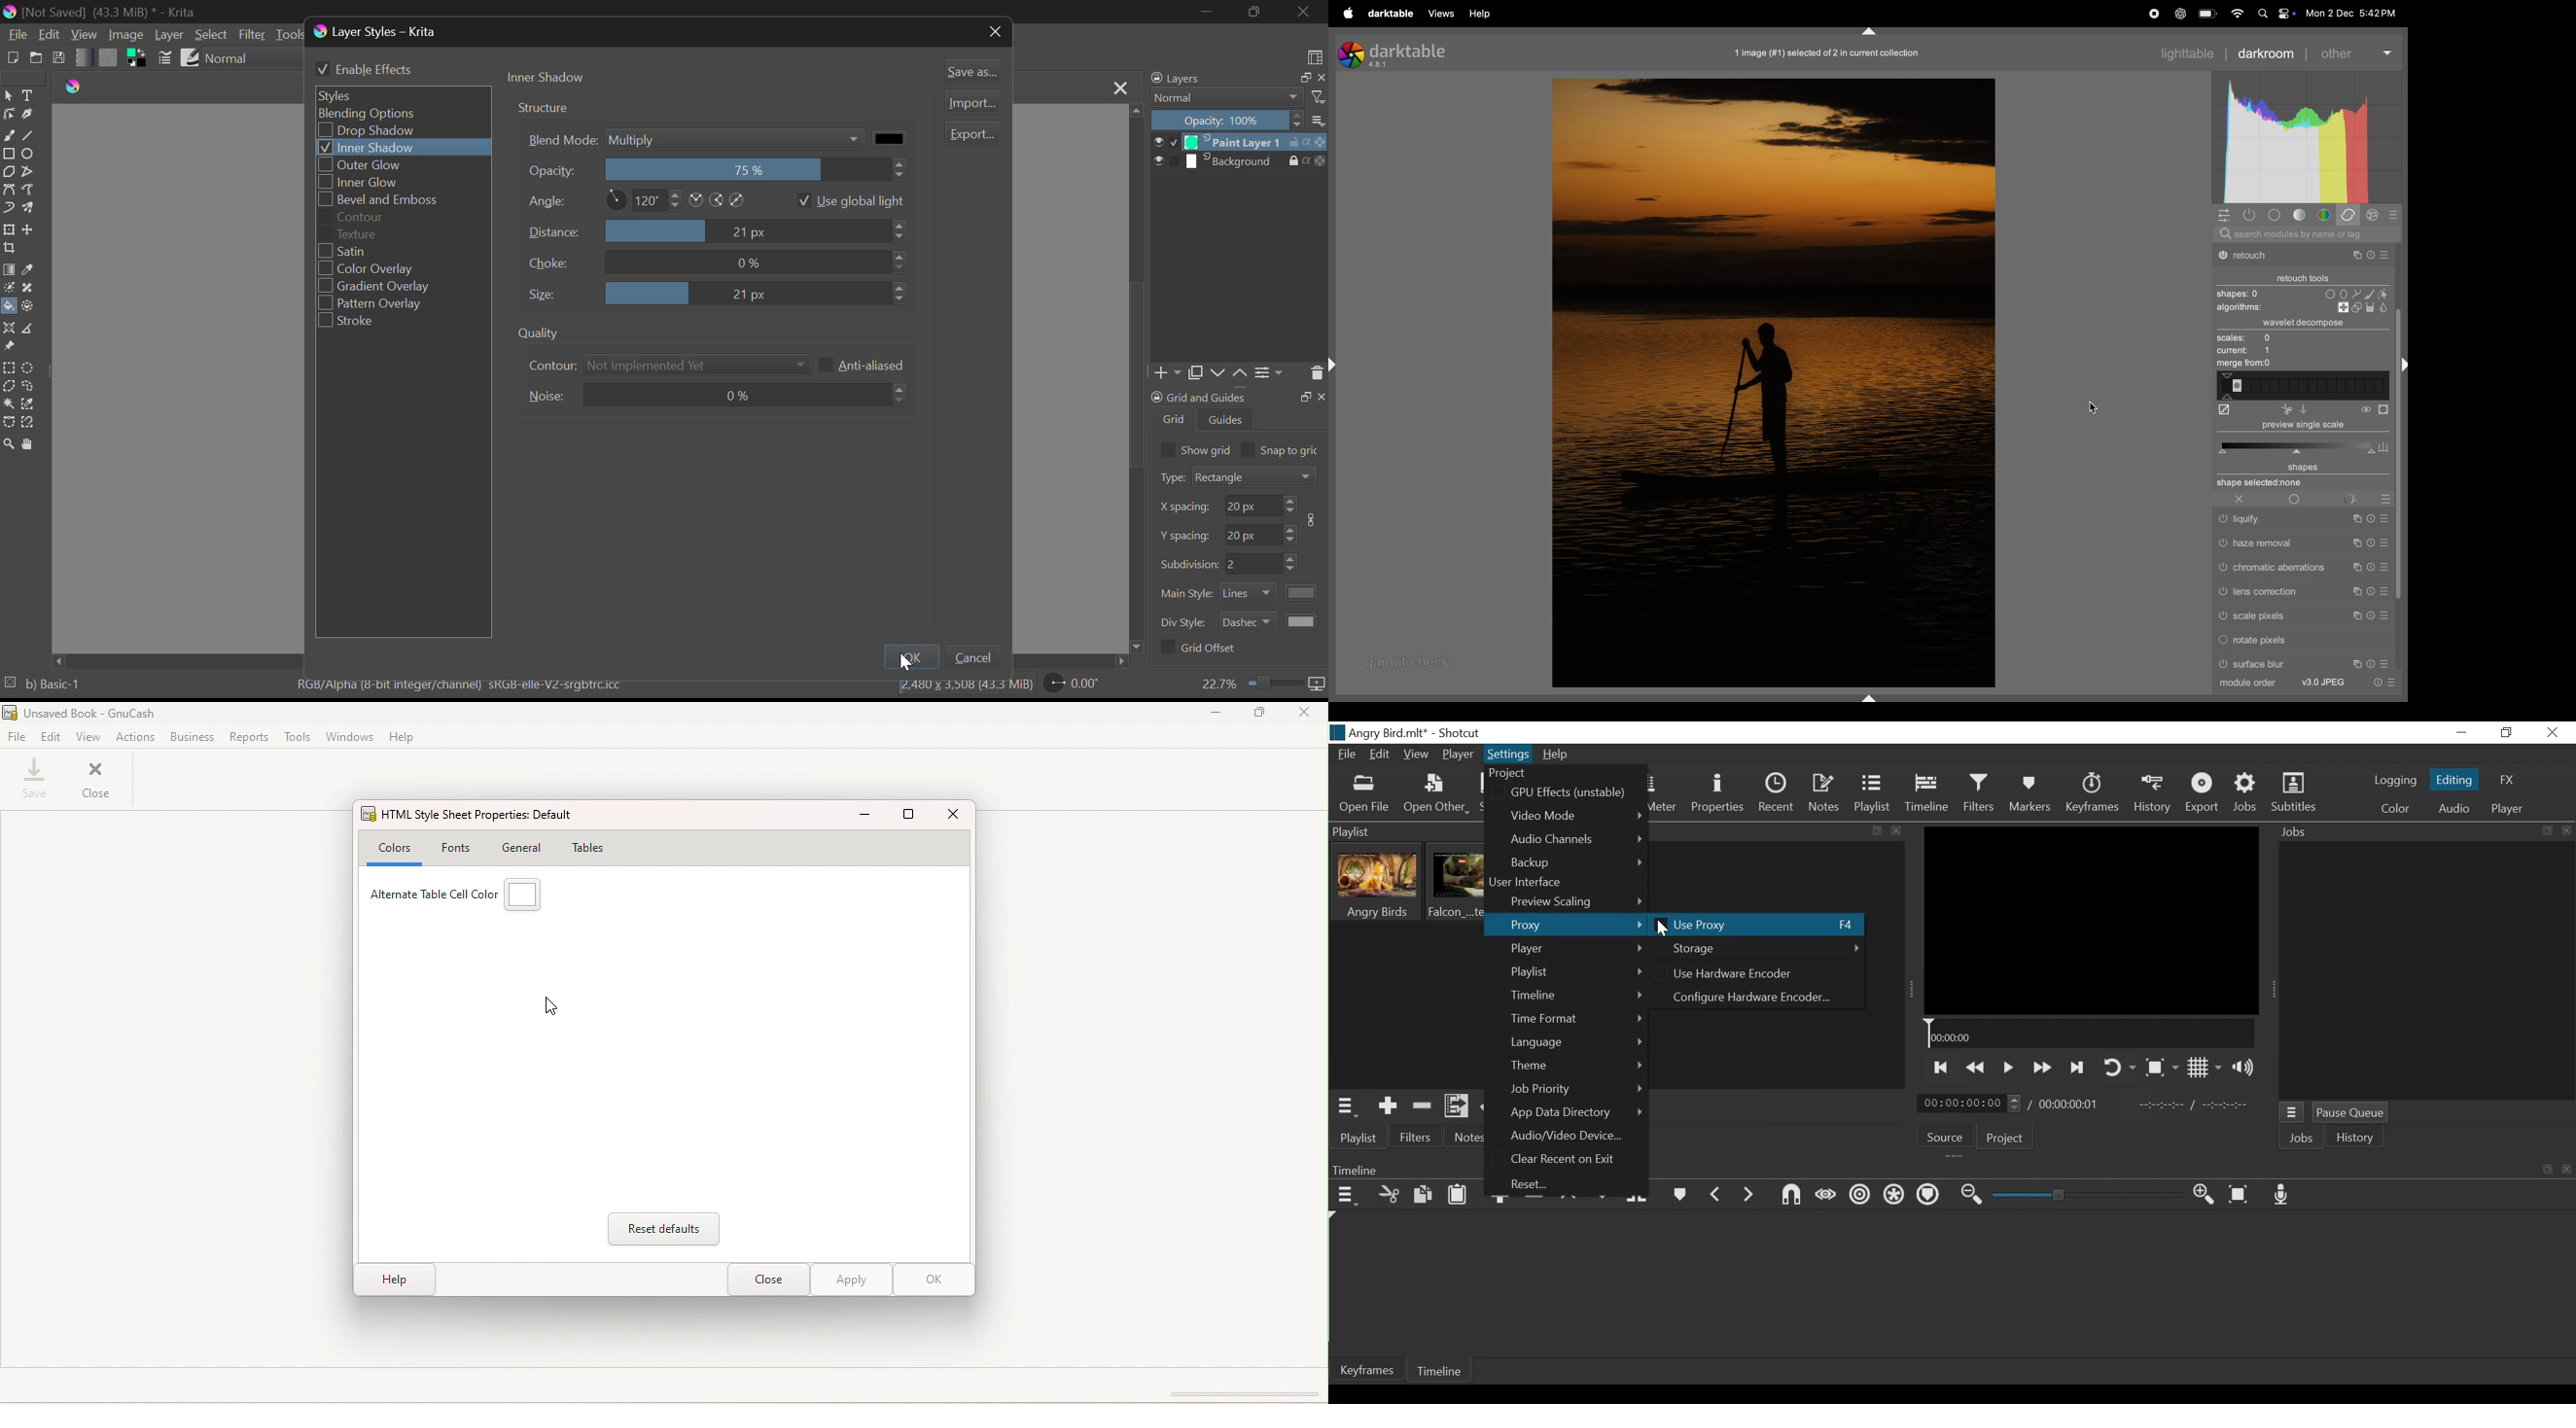 This screenshot has width=2576, height=1428. Describe the element at coordinates (1347, 755) in the screenshot. I see `File` at that location.